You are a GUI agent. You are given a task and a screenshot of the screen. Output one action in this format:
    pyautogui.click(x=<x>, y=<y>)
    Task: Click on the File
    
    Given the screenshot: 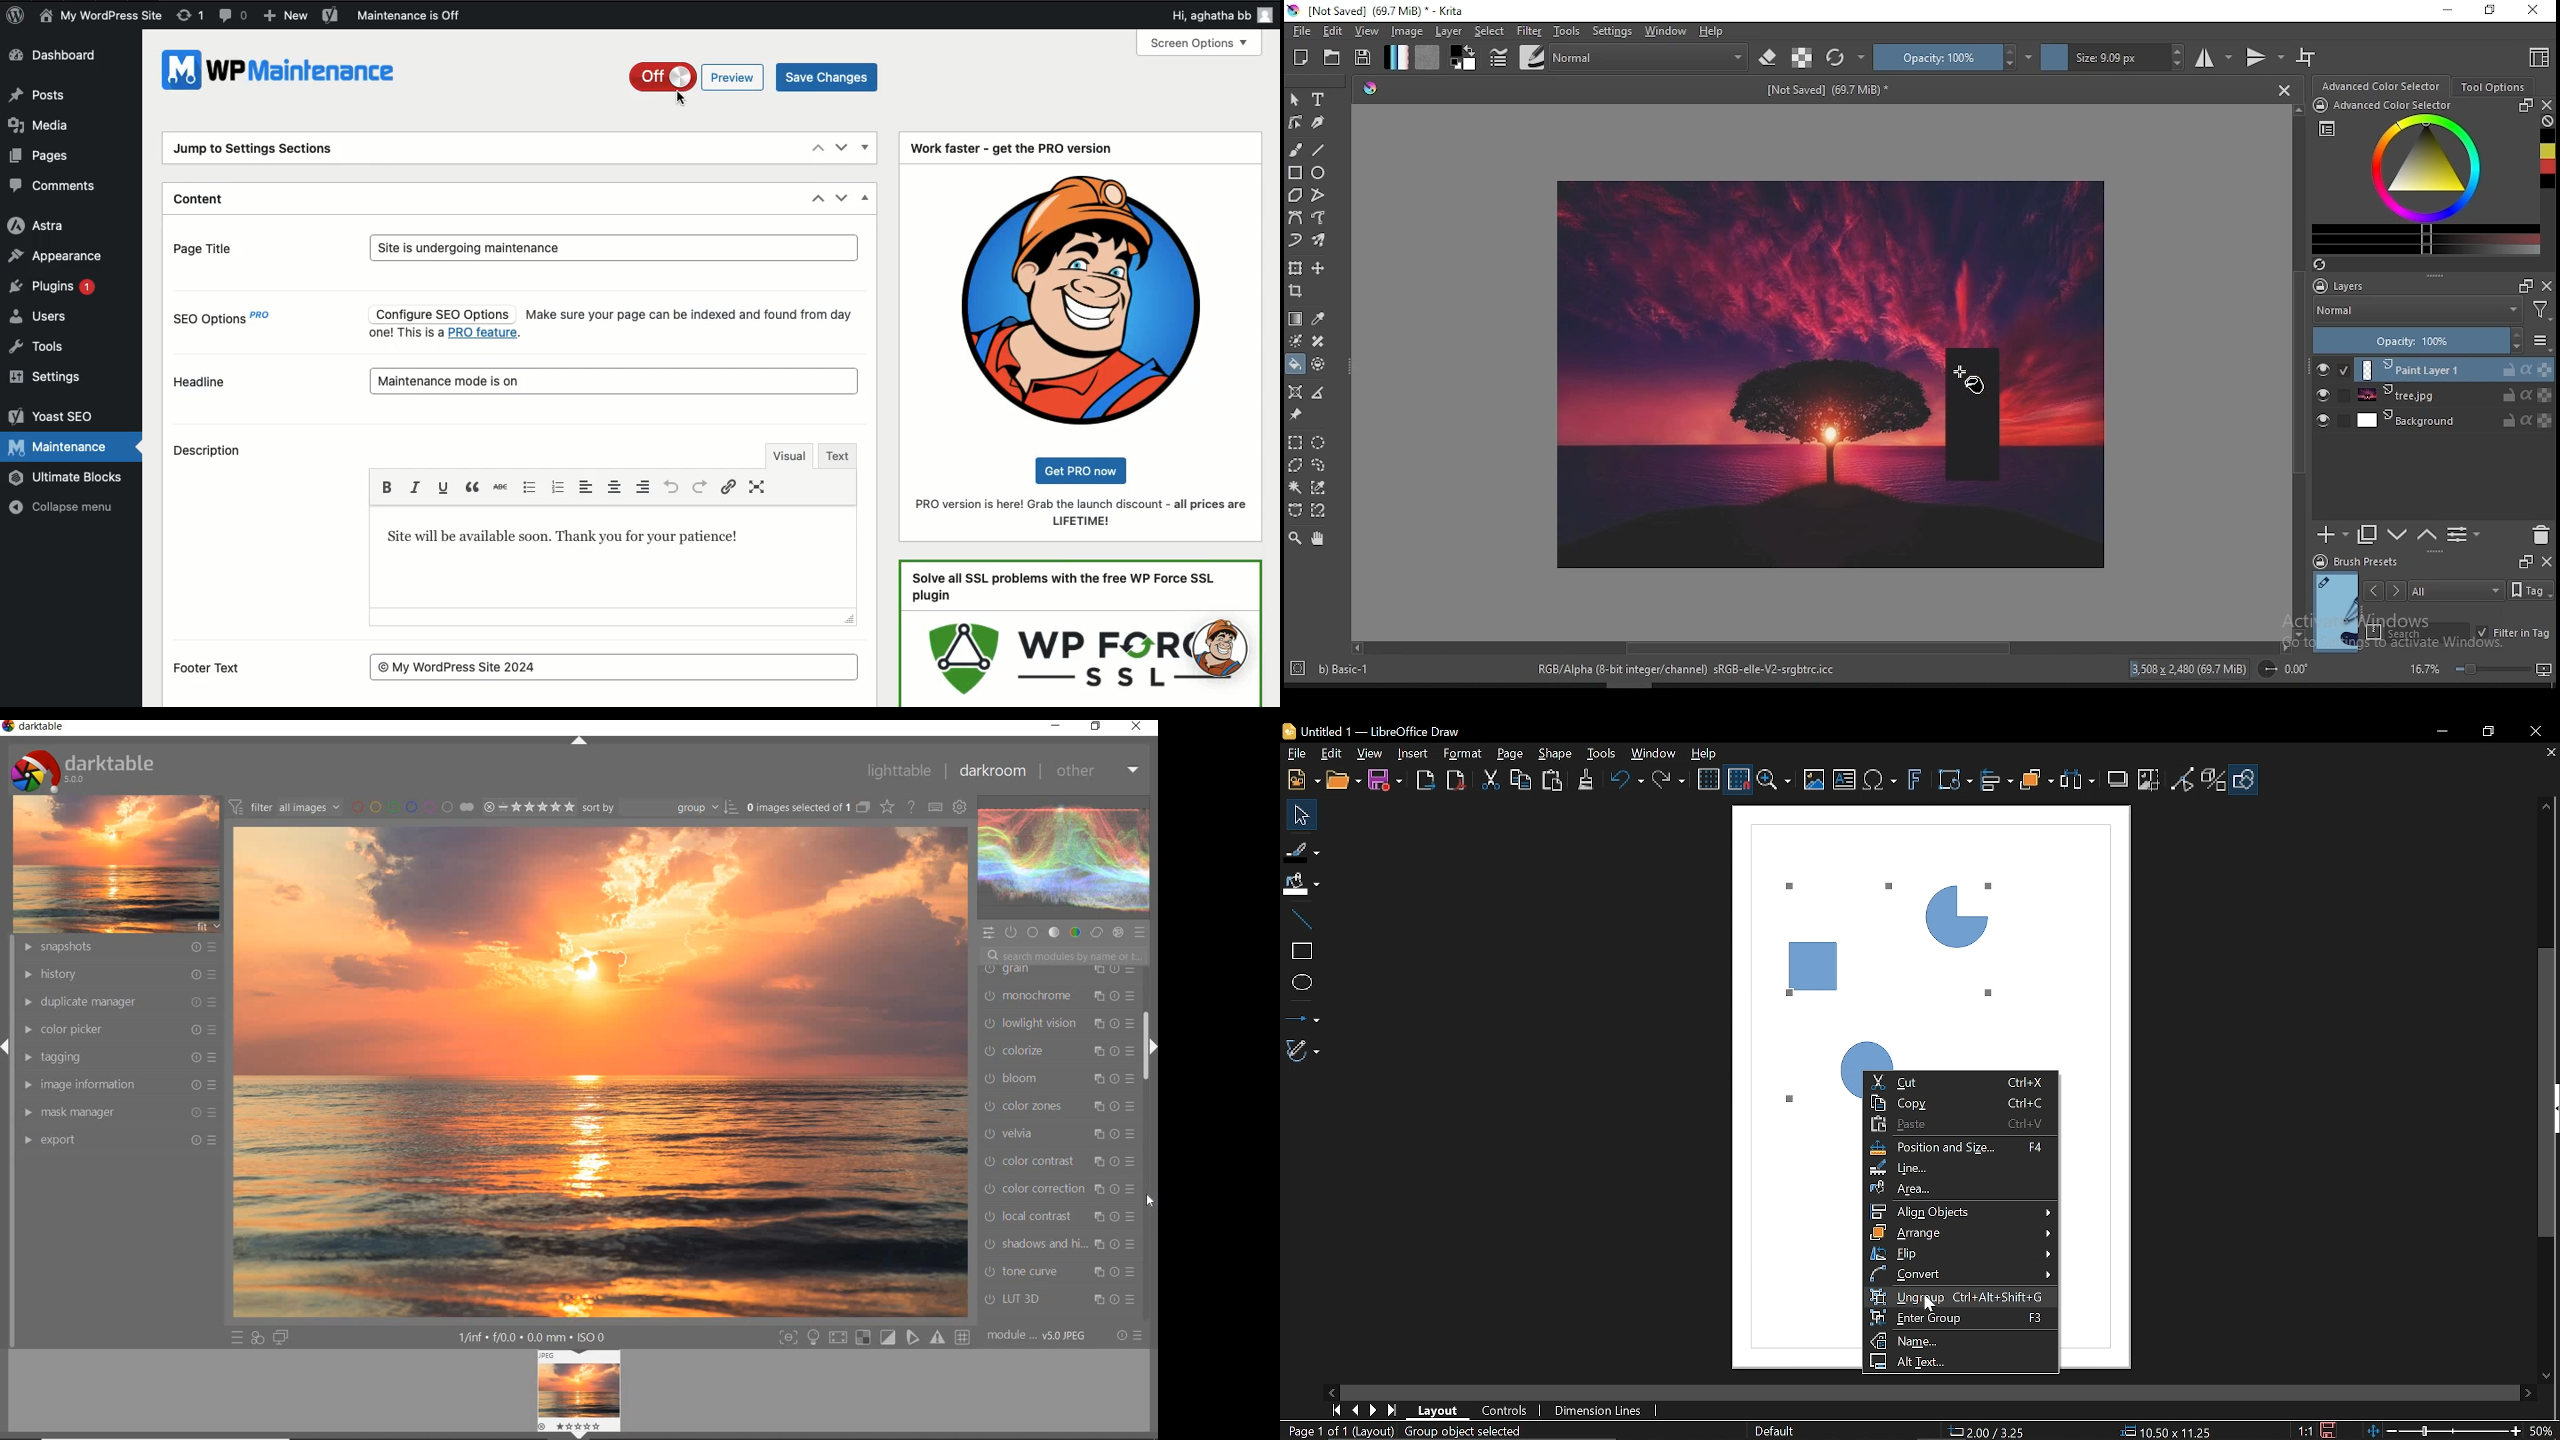 What is the action you would take?
    pyautogui.click(x=1294, y=754)
    